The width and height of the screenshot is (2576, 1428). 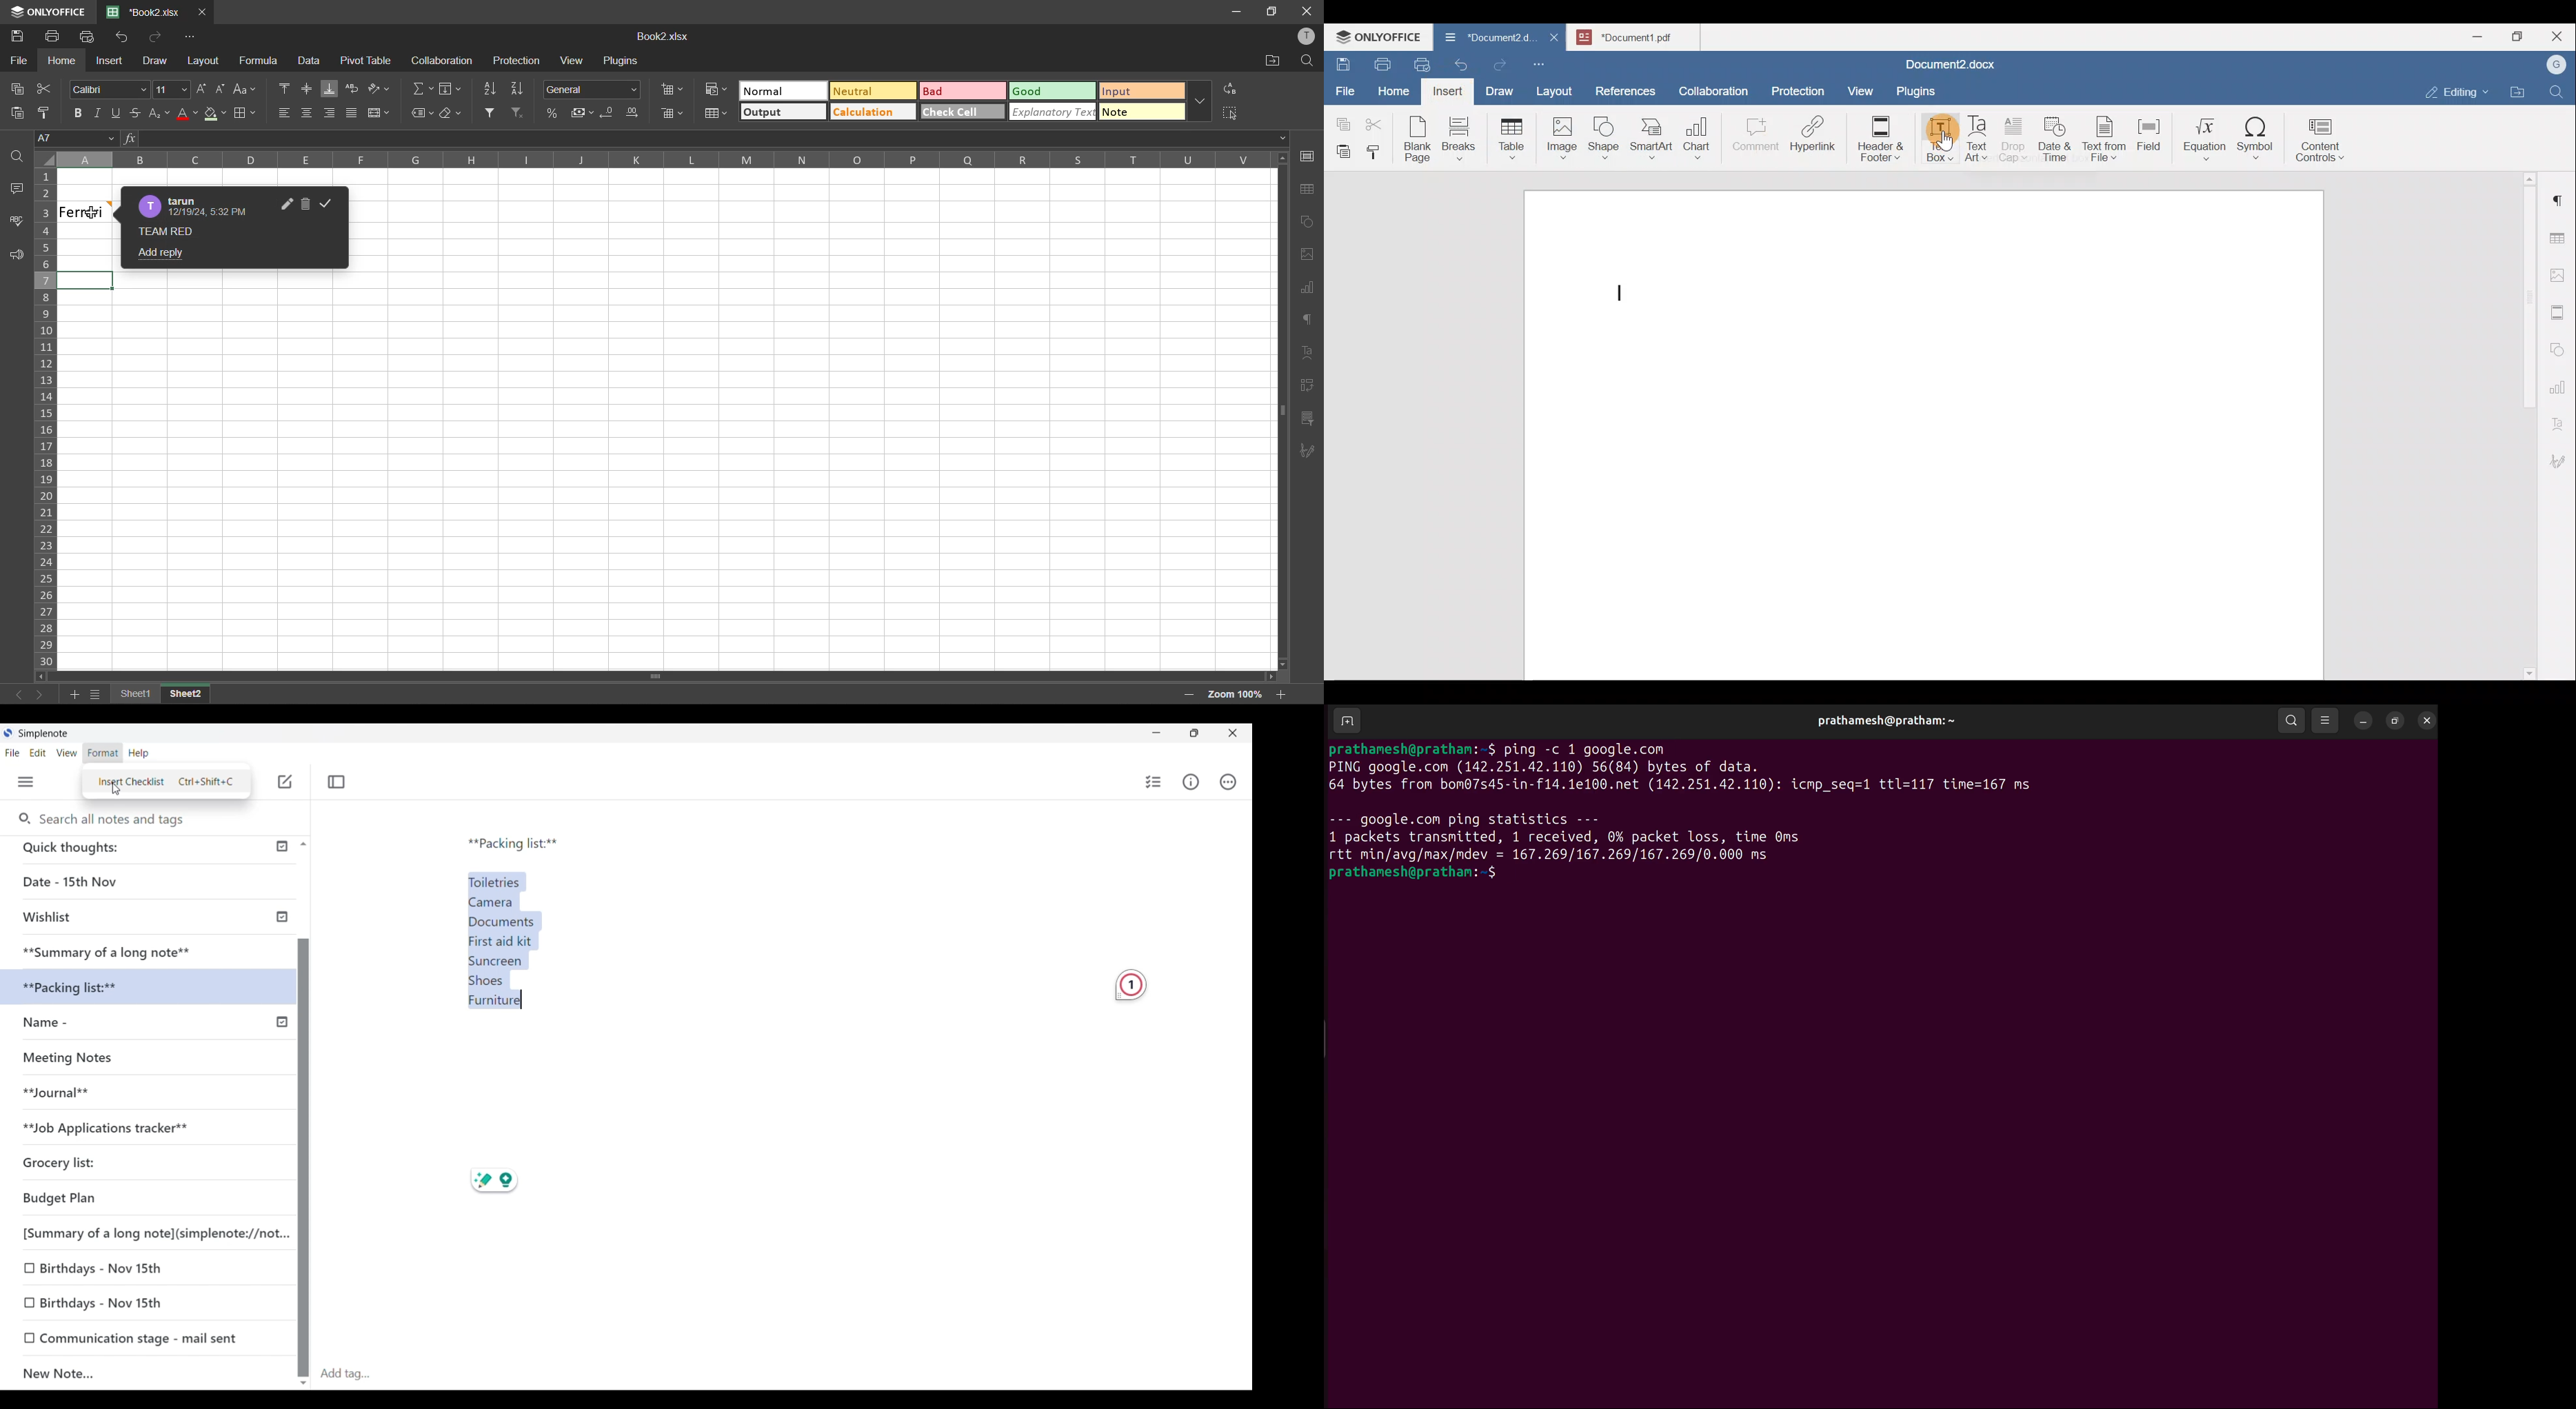 I want to click on Grammarly extension, so click(x=1131, y=985).